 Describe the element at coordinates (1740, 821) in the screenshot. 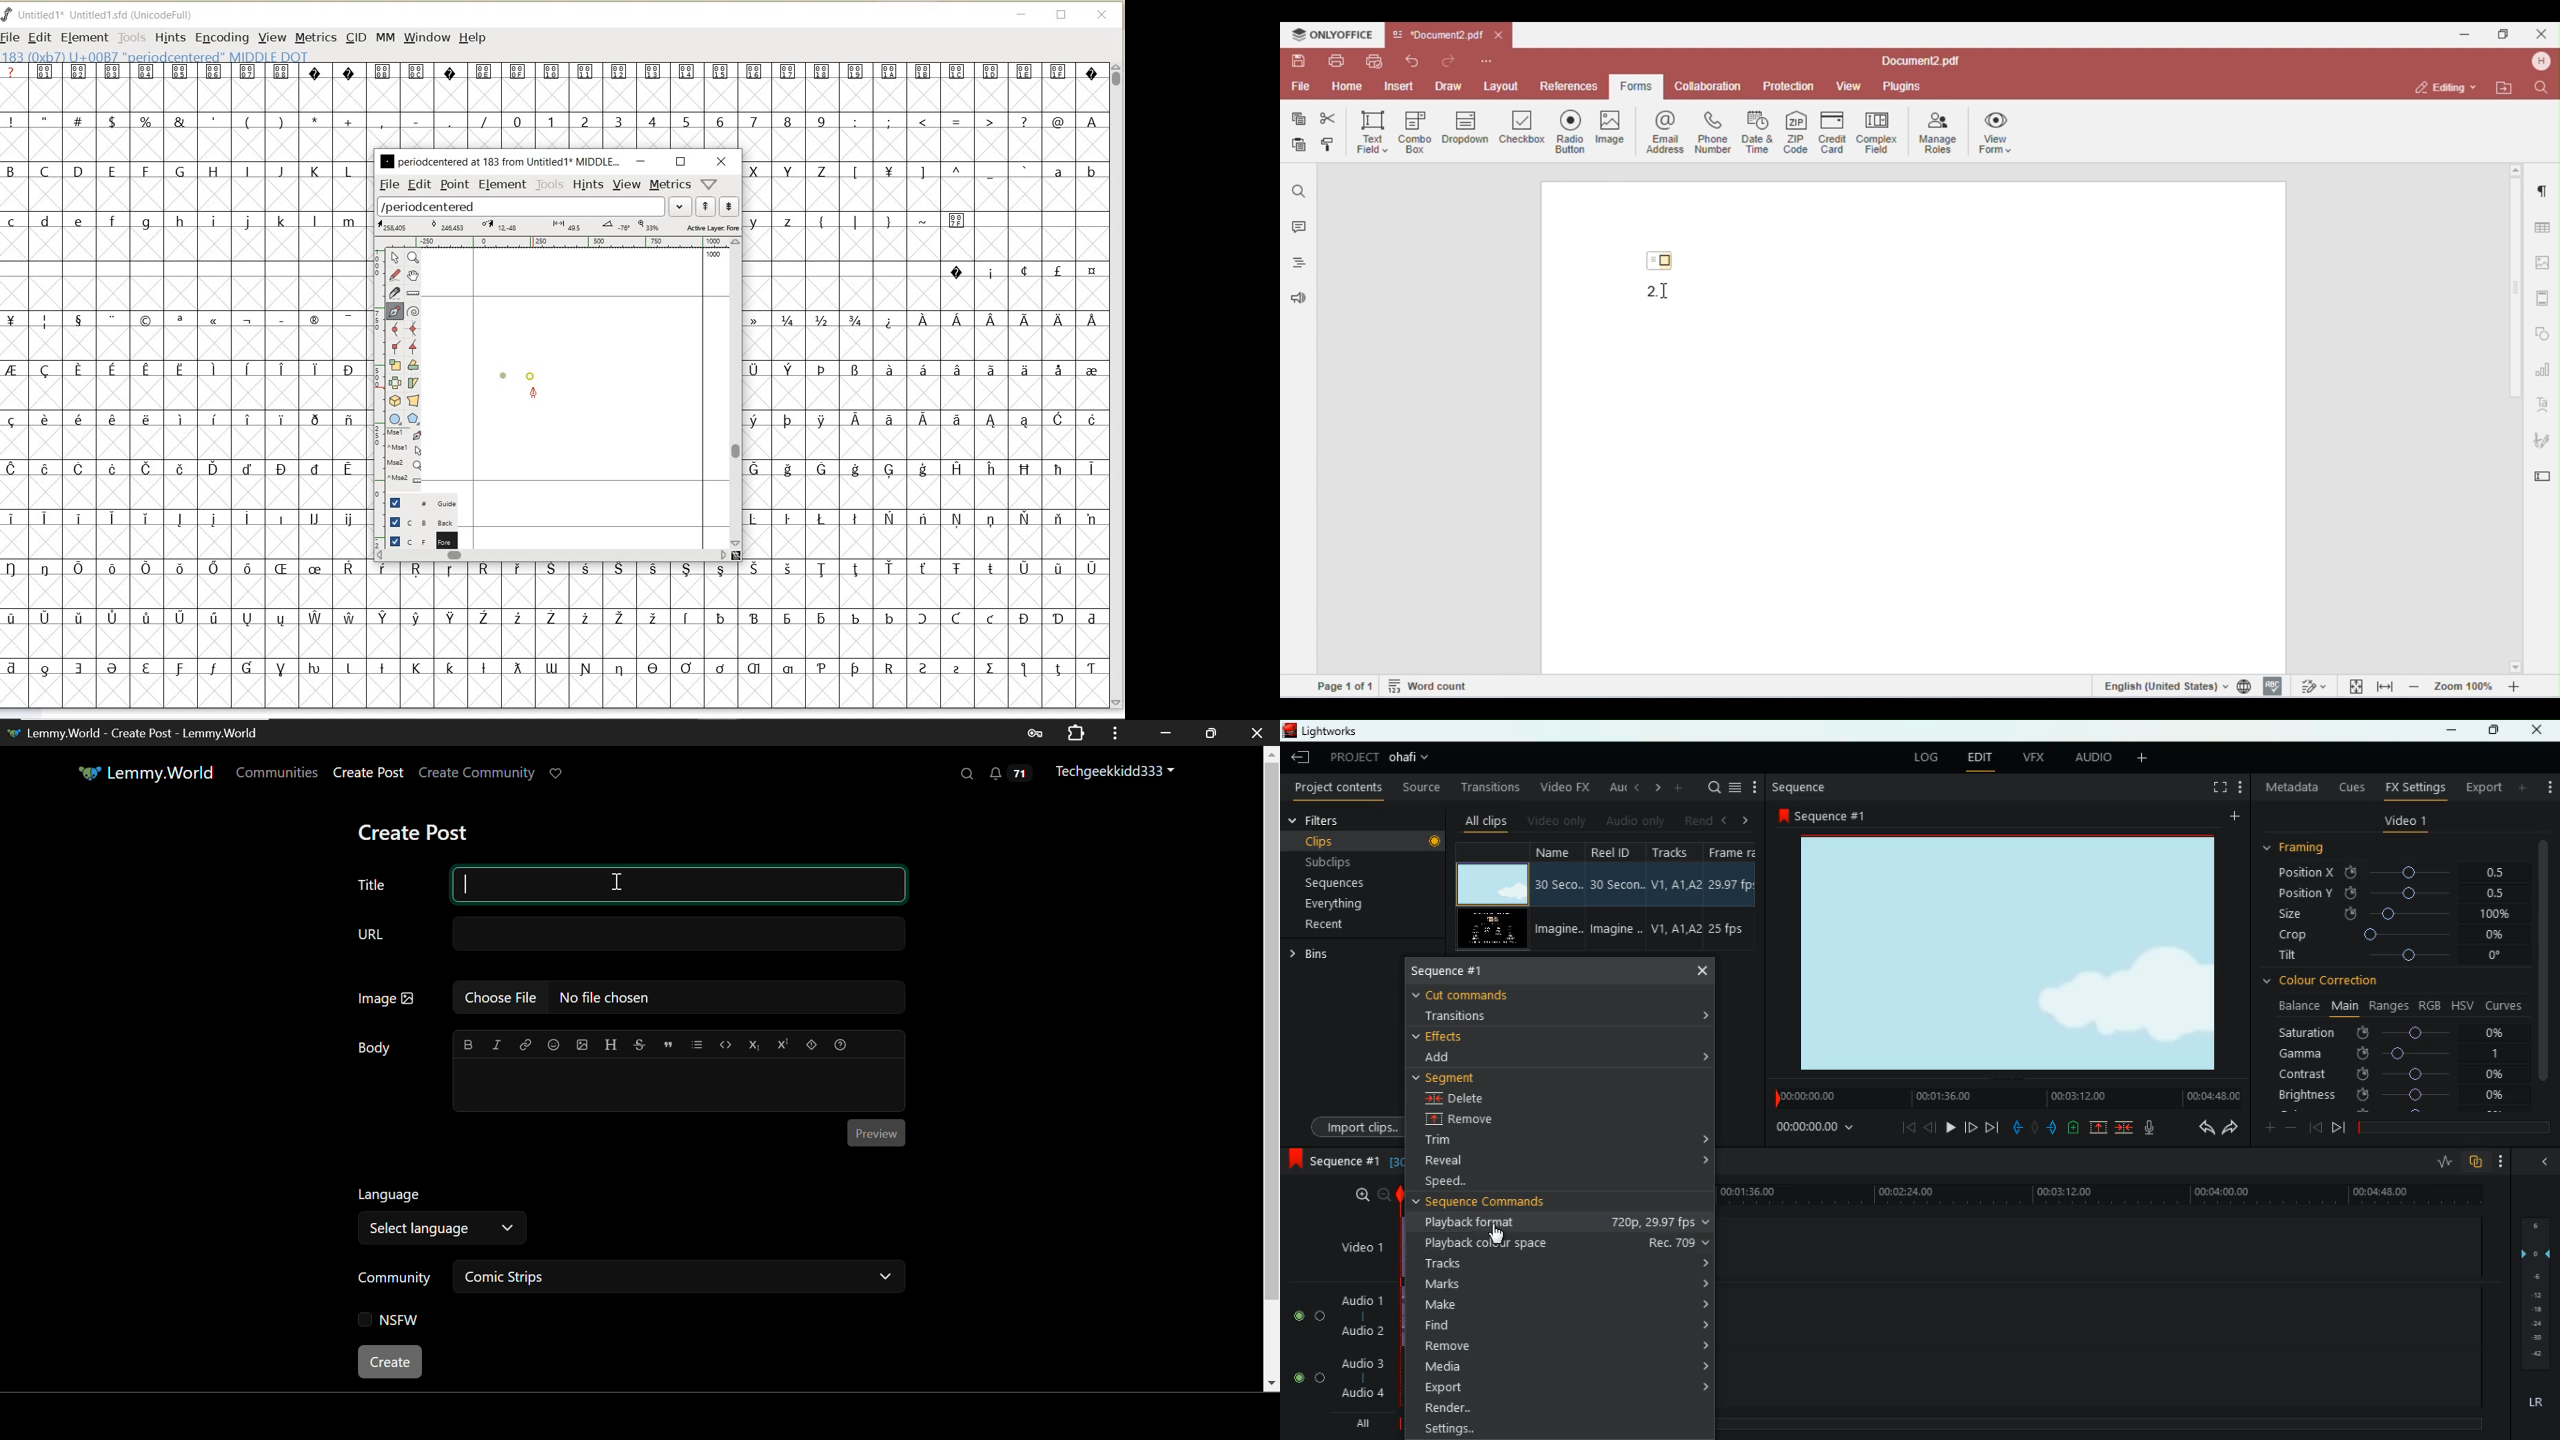

I see `right` at that location.